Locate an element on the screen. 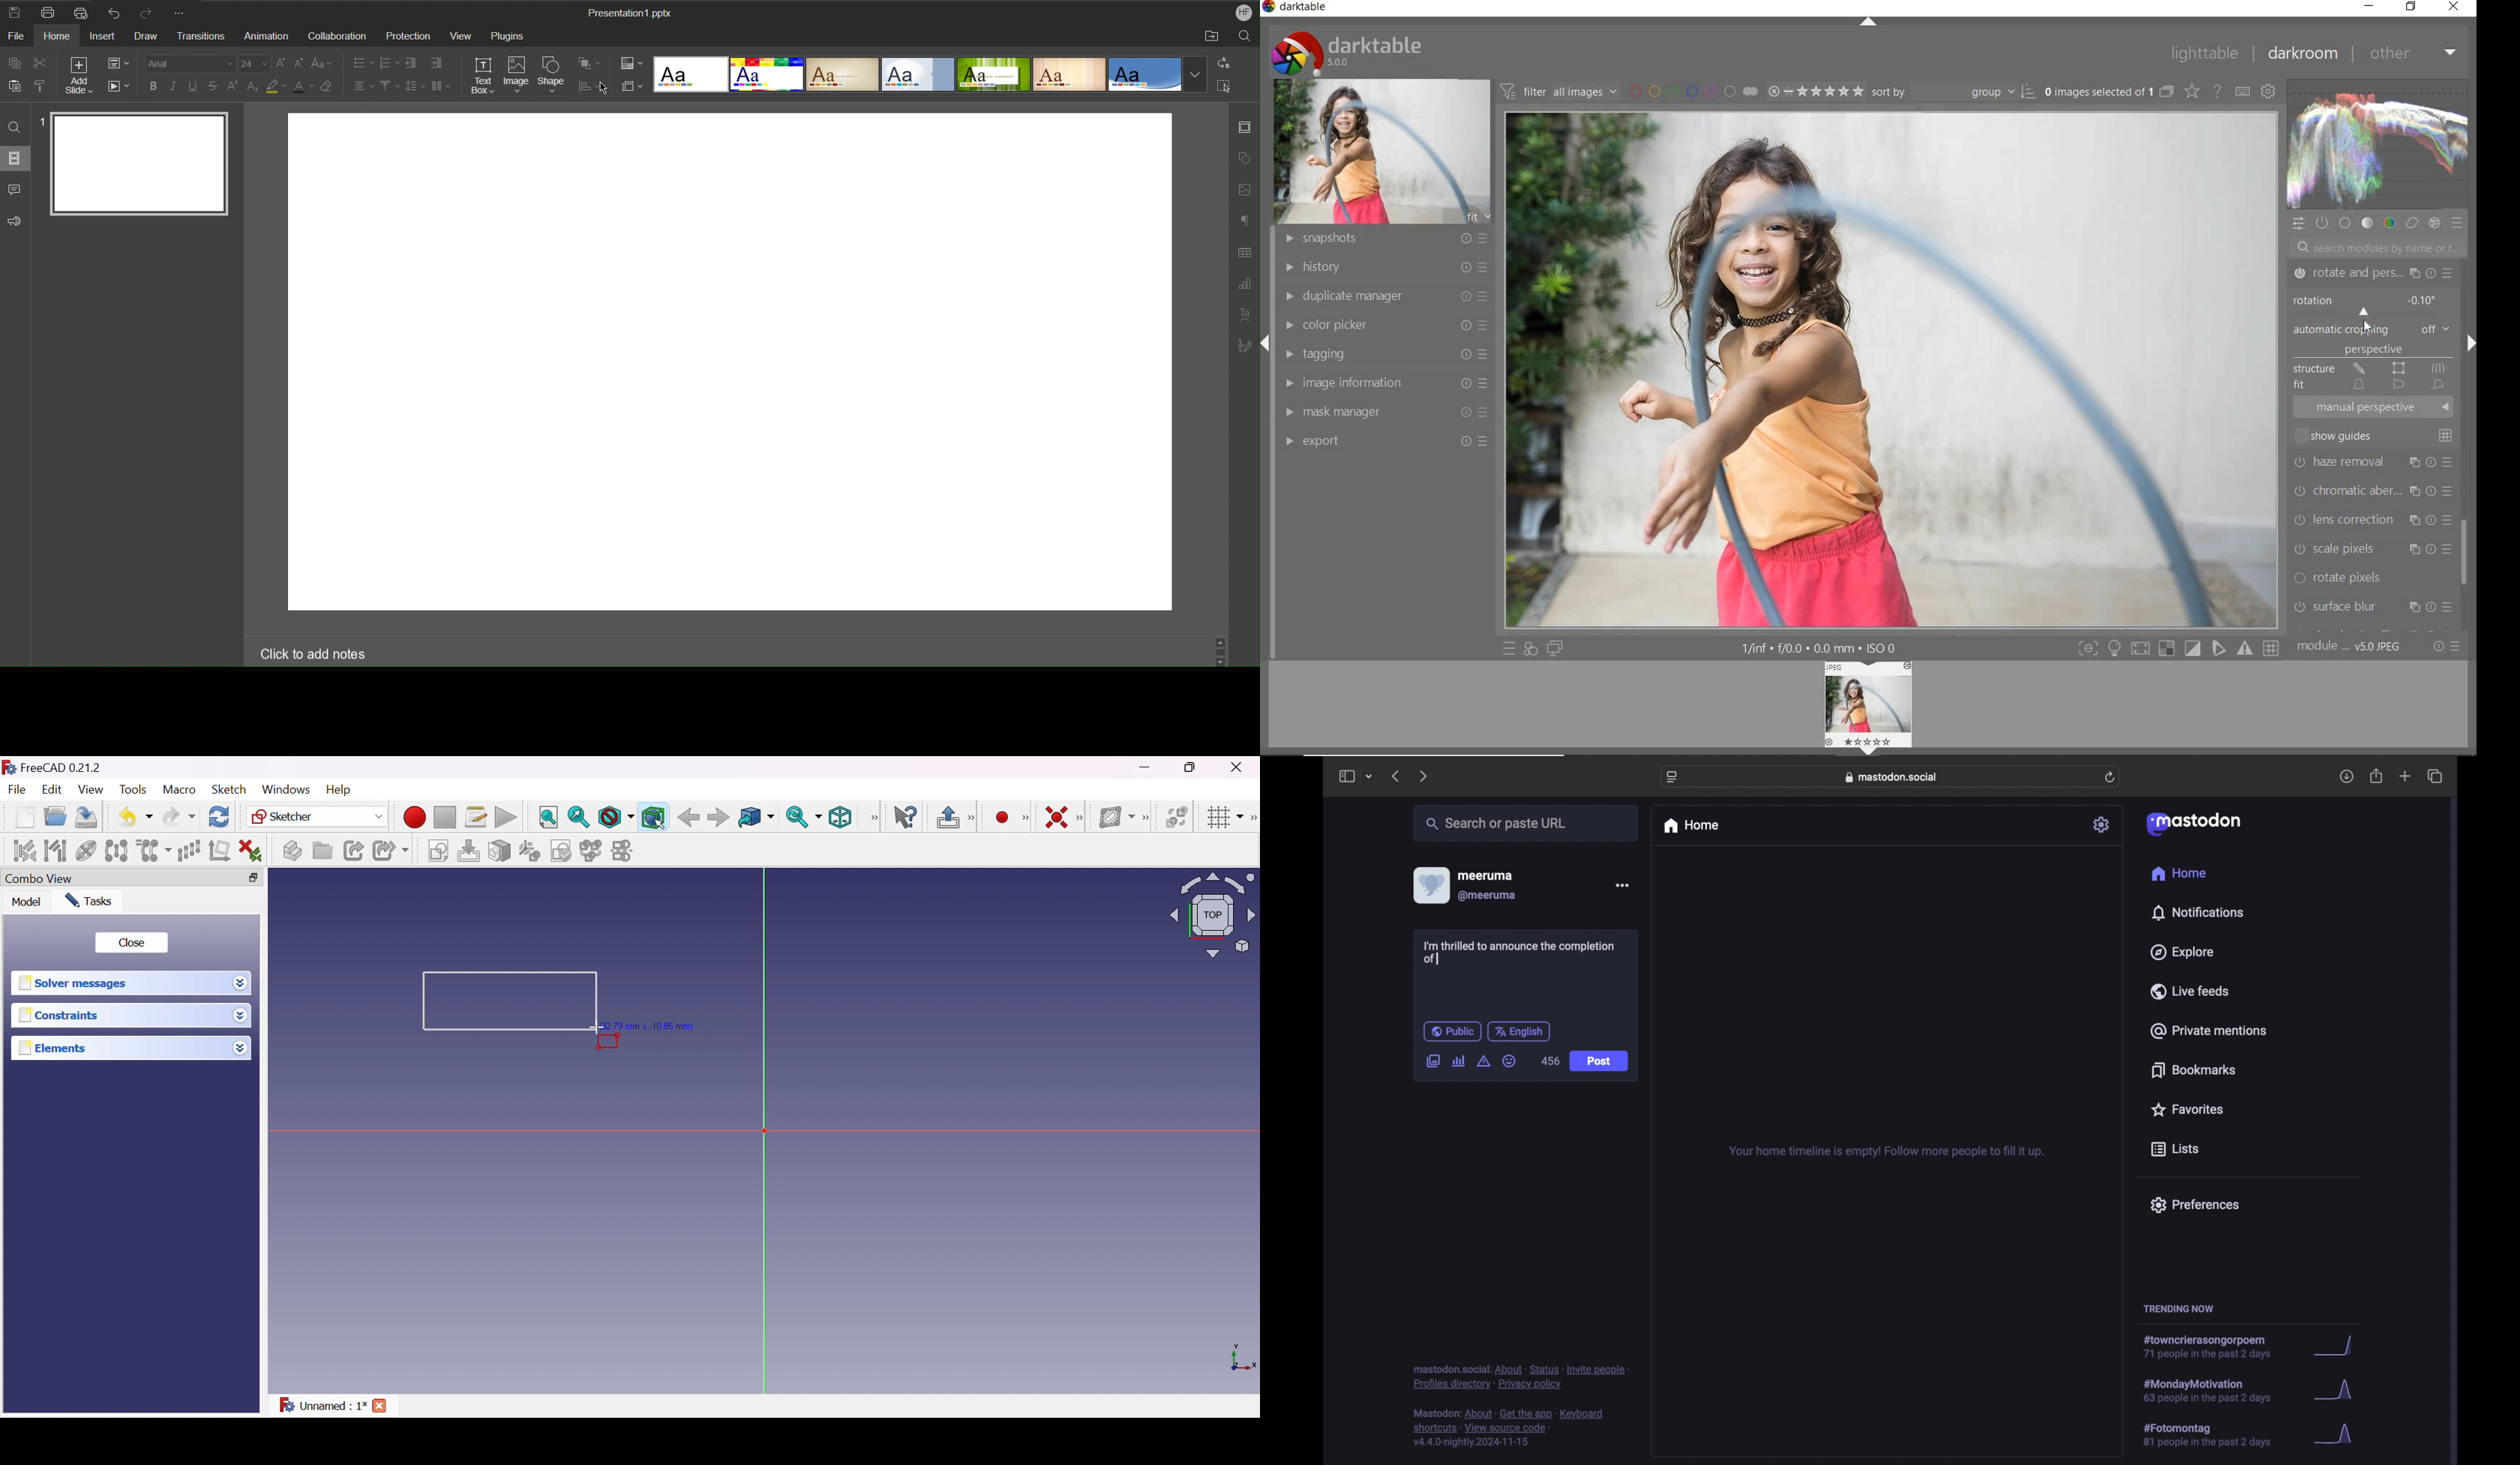 This screenshot has width=2520, height=1484. Image is located at coordinates (517, 76).